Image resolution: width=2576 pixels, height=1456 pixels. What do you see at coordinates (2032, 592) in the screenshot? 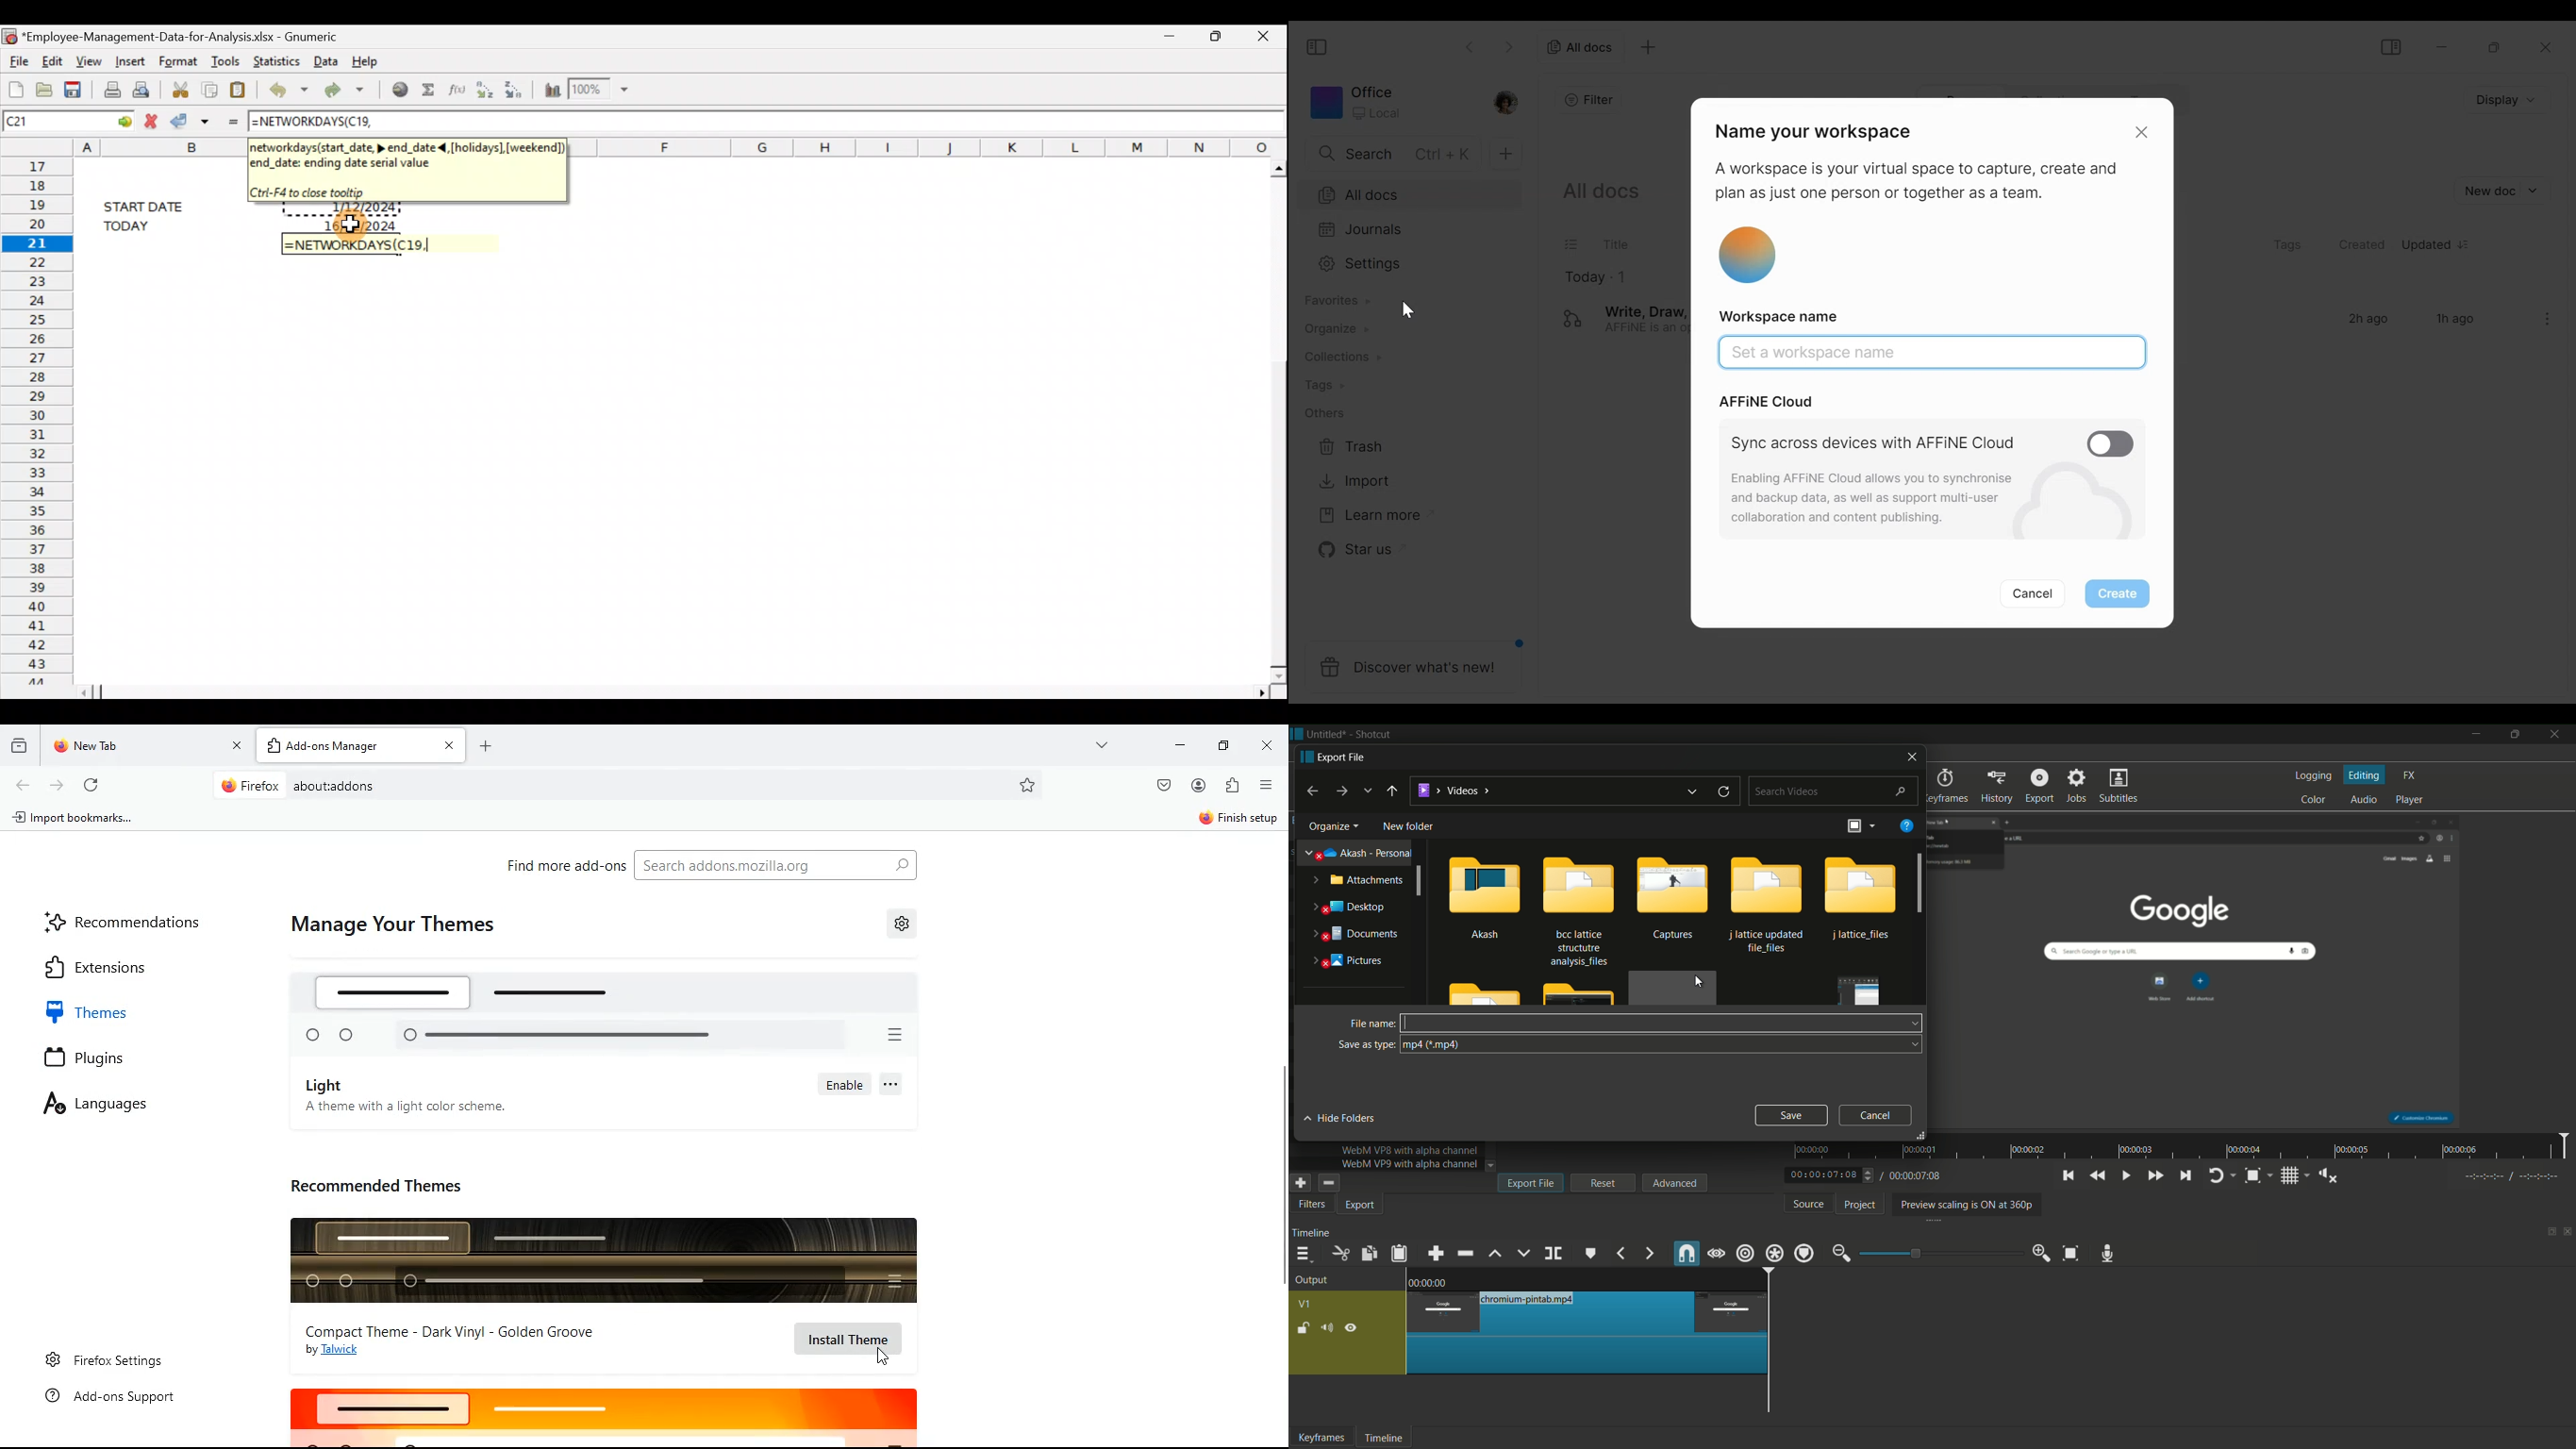
I see `Cancel` at bounding box center [2032, 592].